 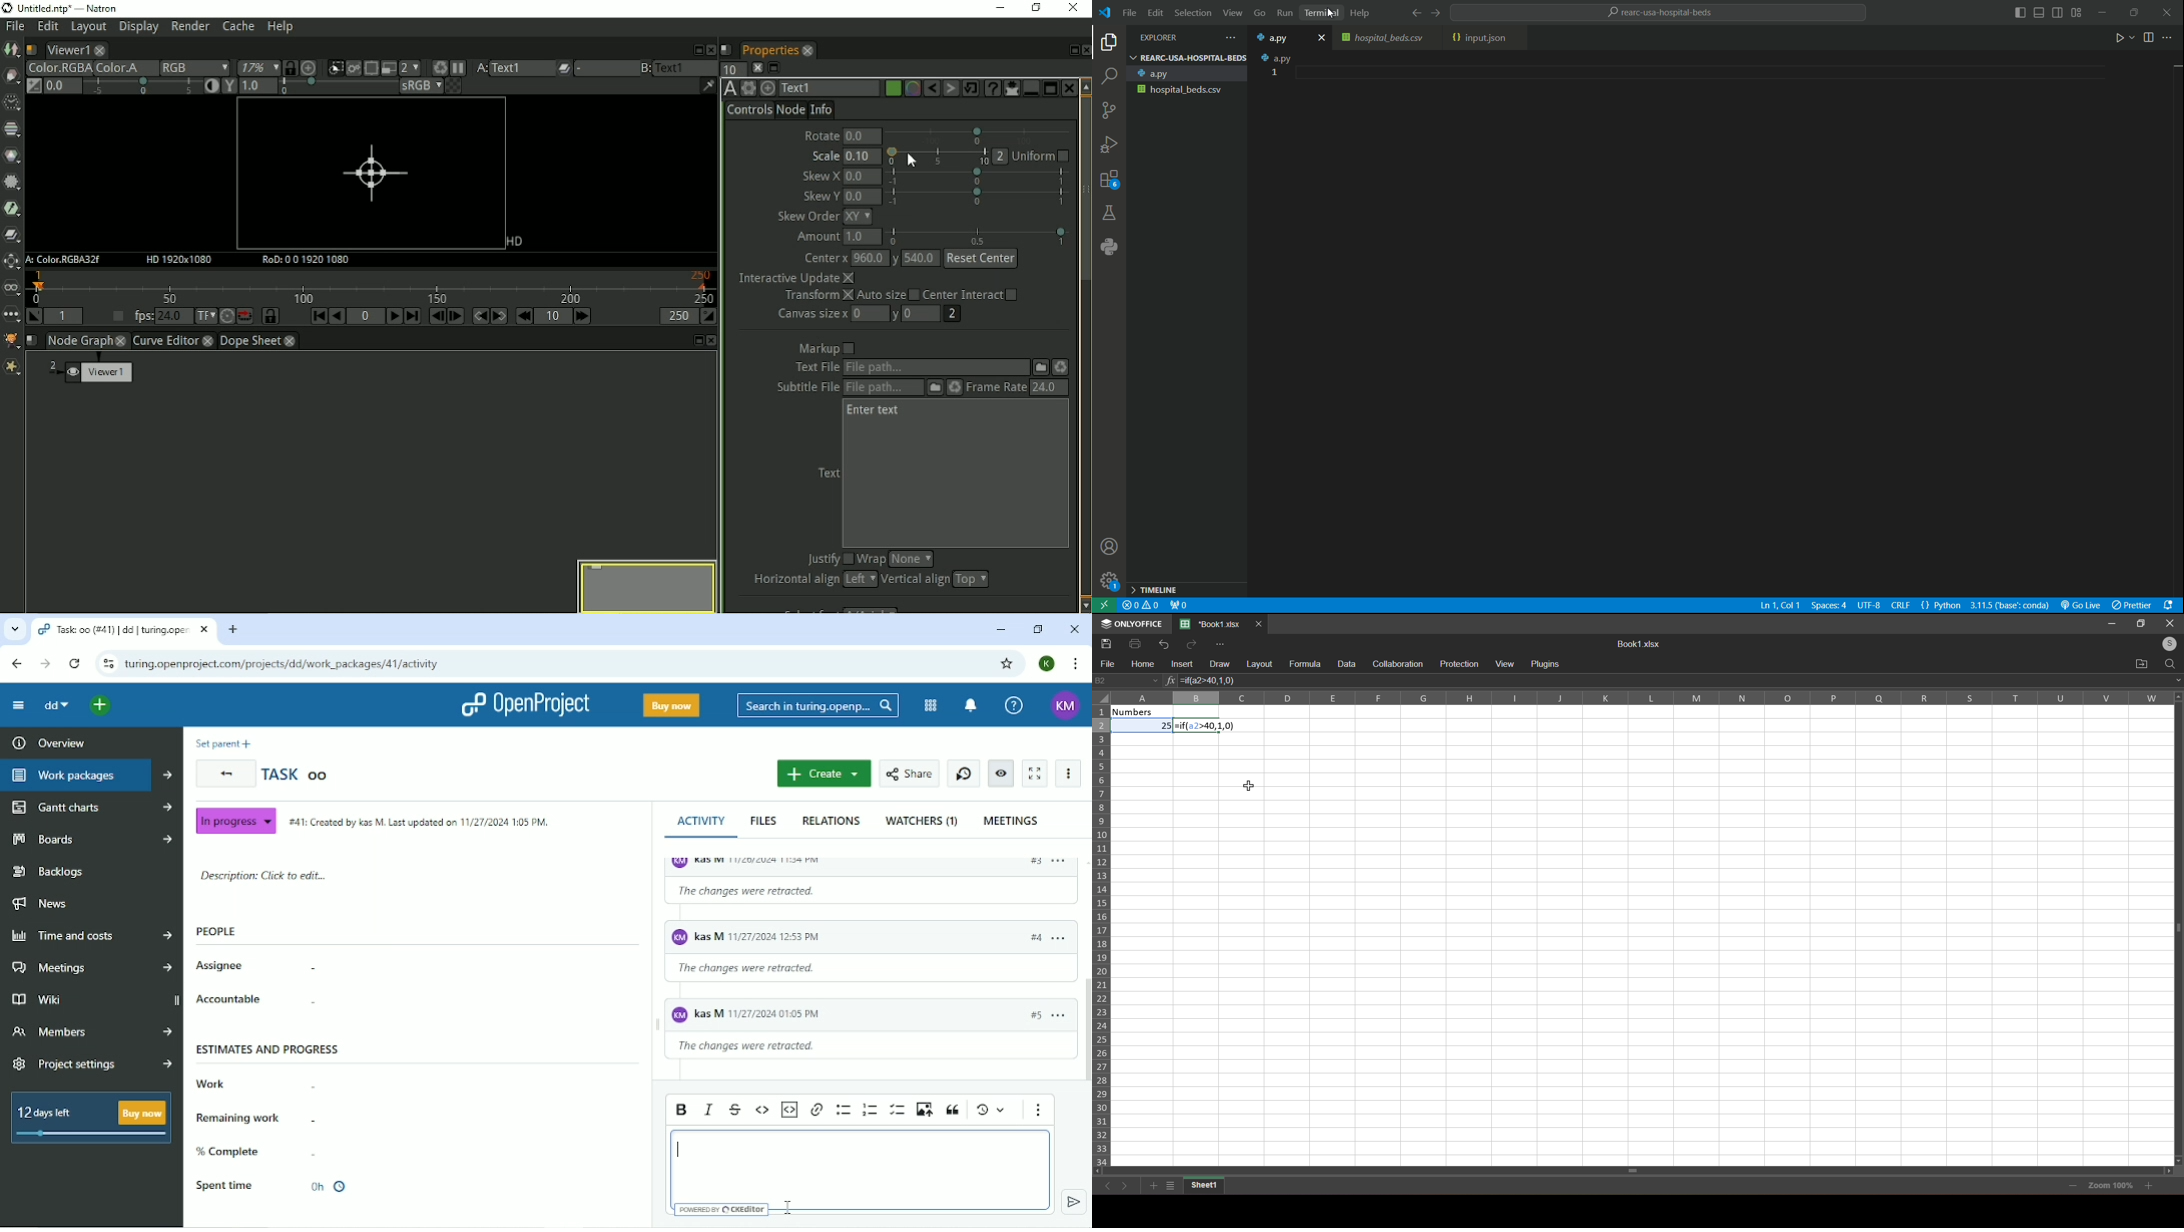 I want to click on People, so click(x=216, y=931).